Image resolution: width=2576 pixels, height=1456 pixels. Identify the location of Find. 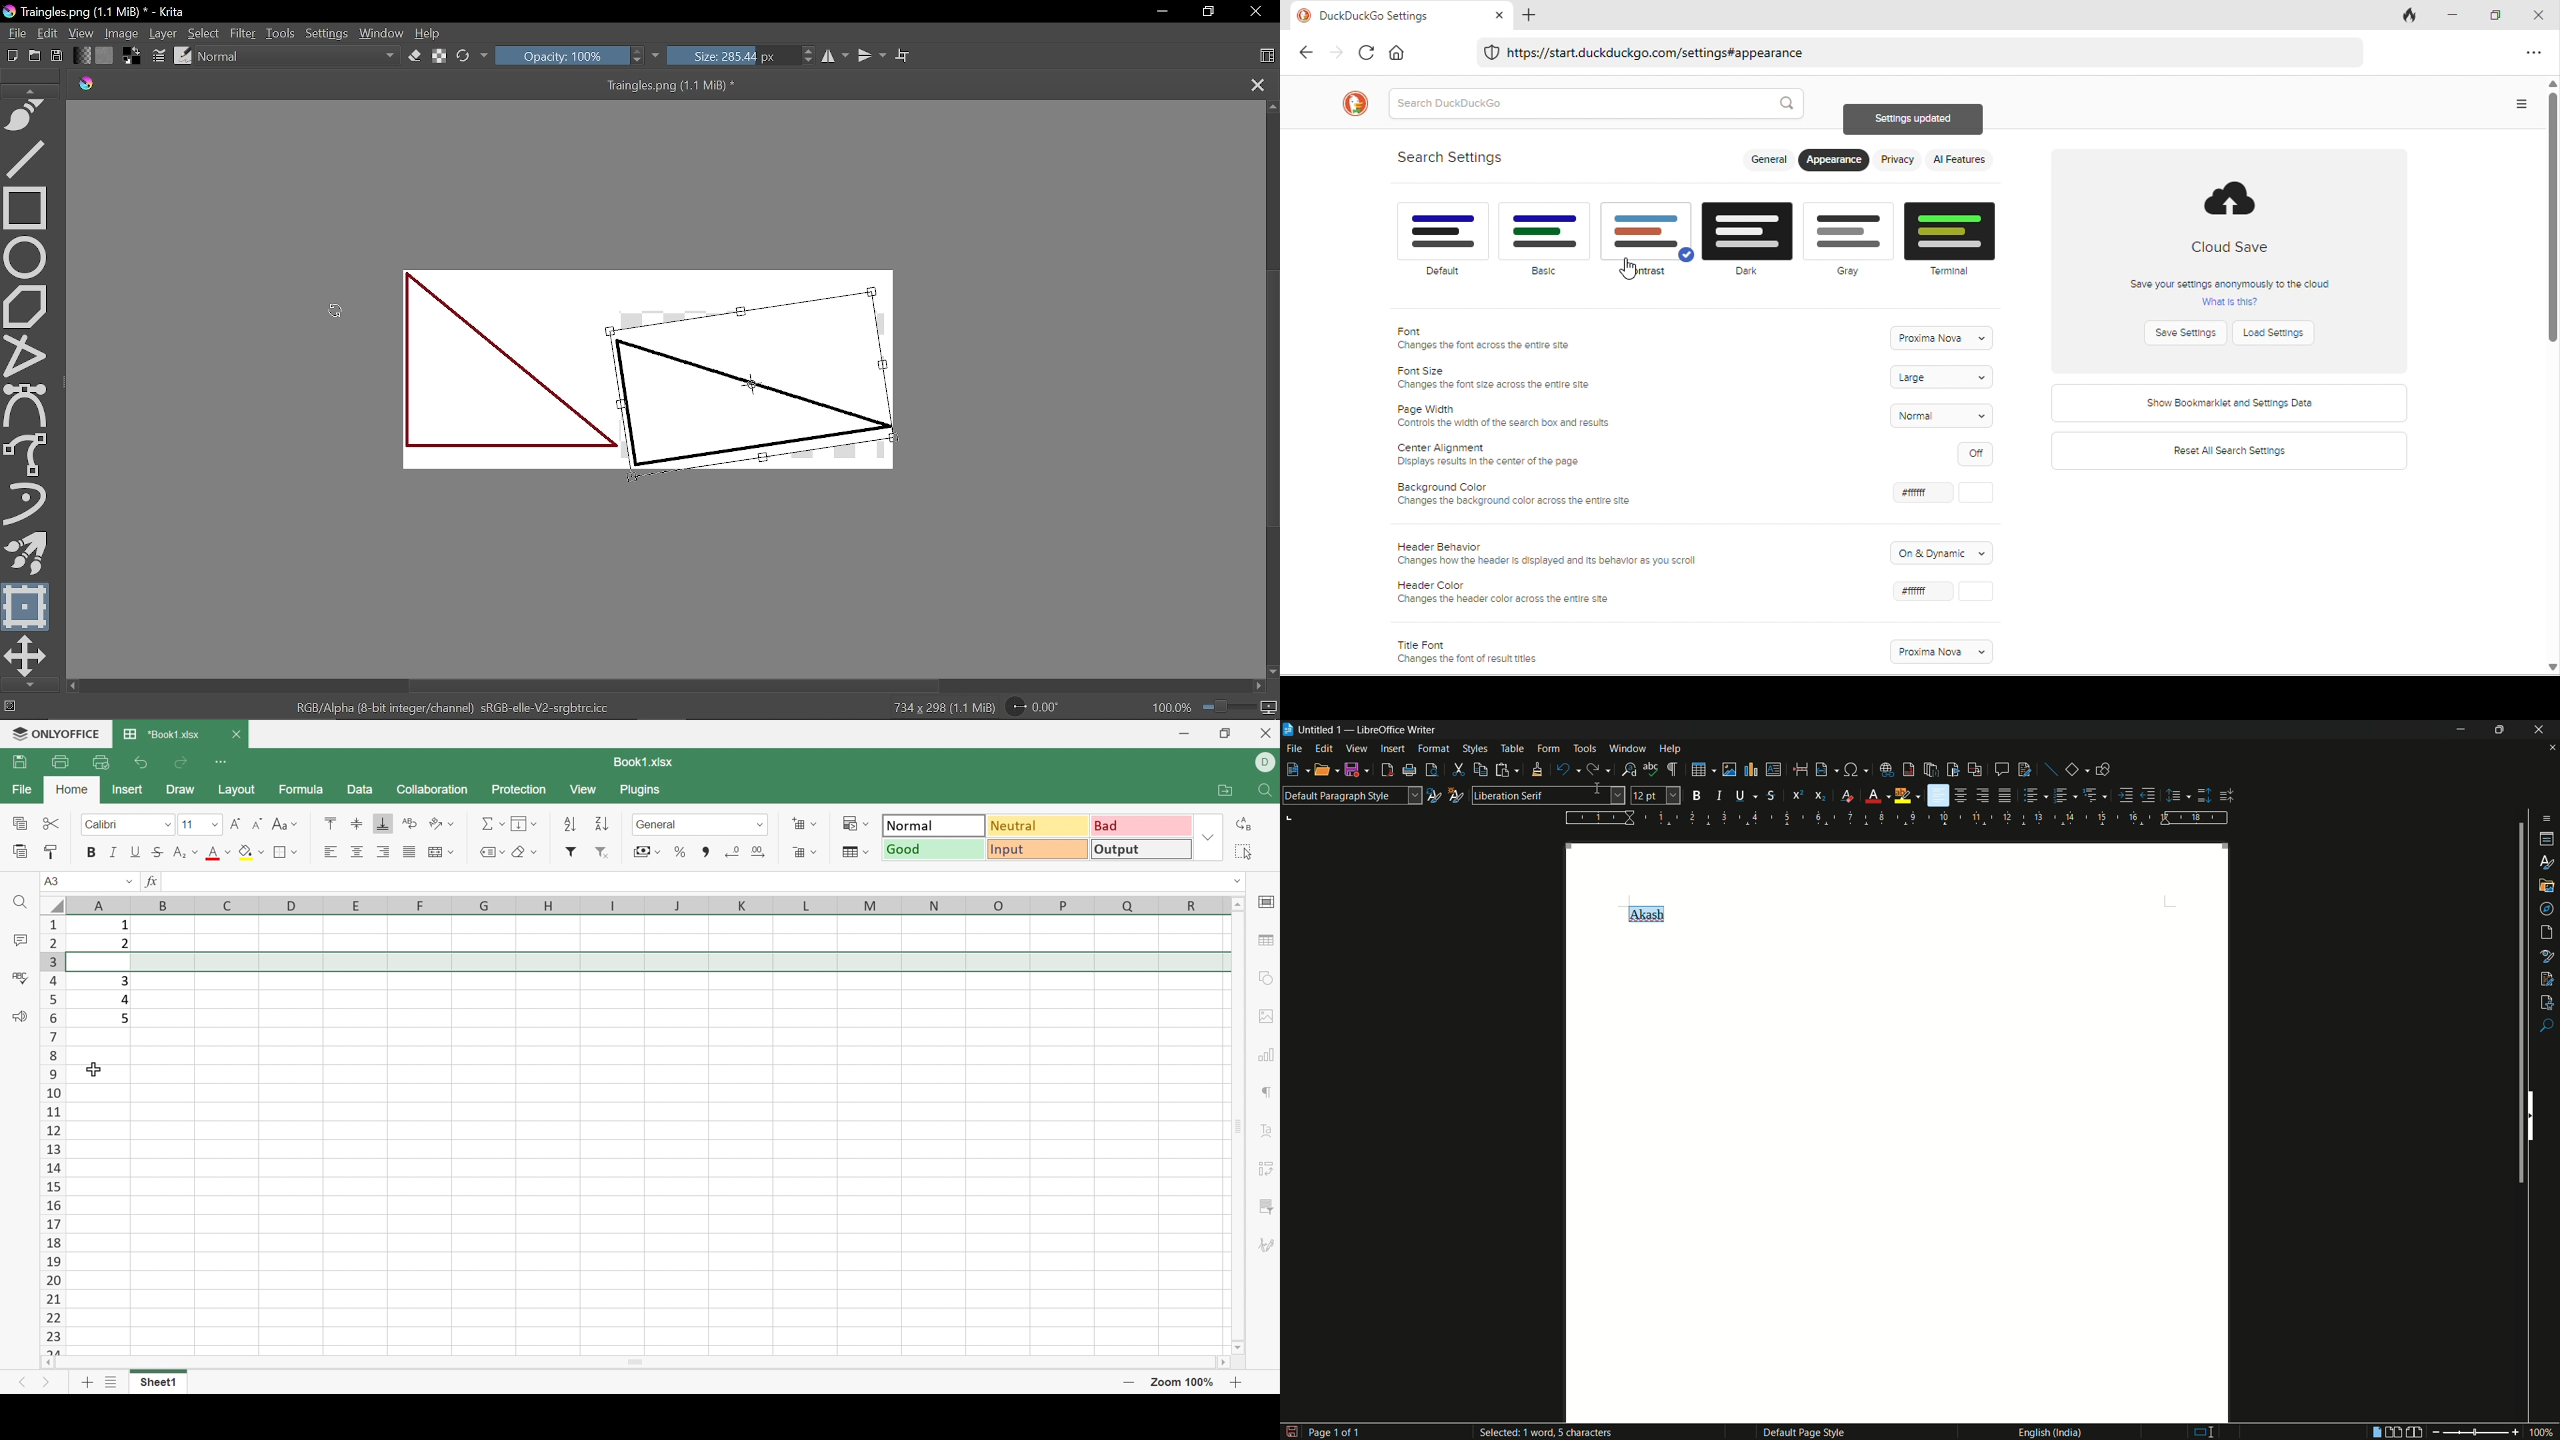
(1267, 790).